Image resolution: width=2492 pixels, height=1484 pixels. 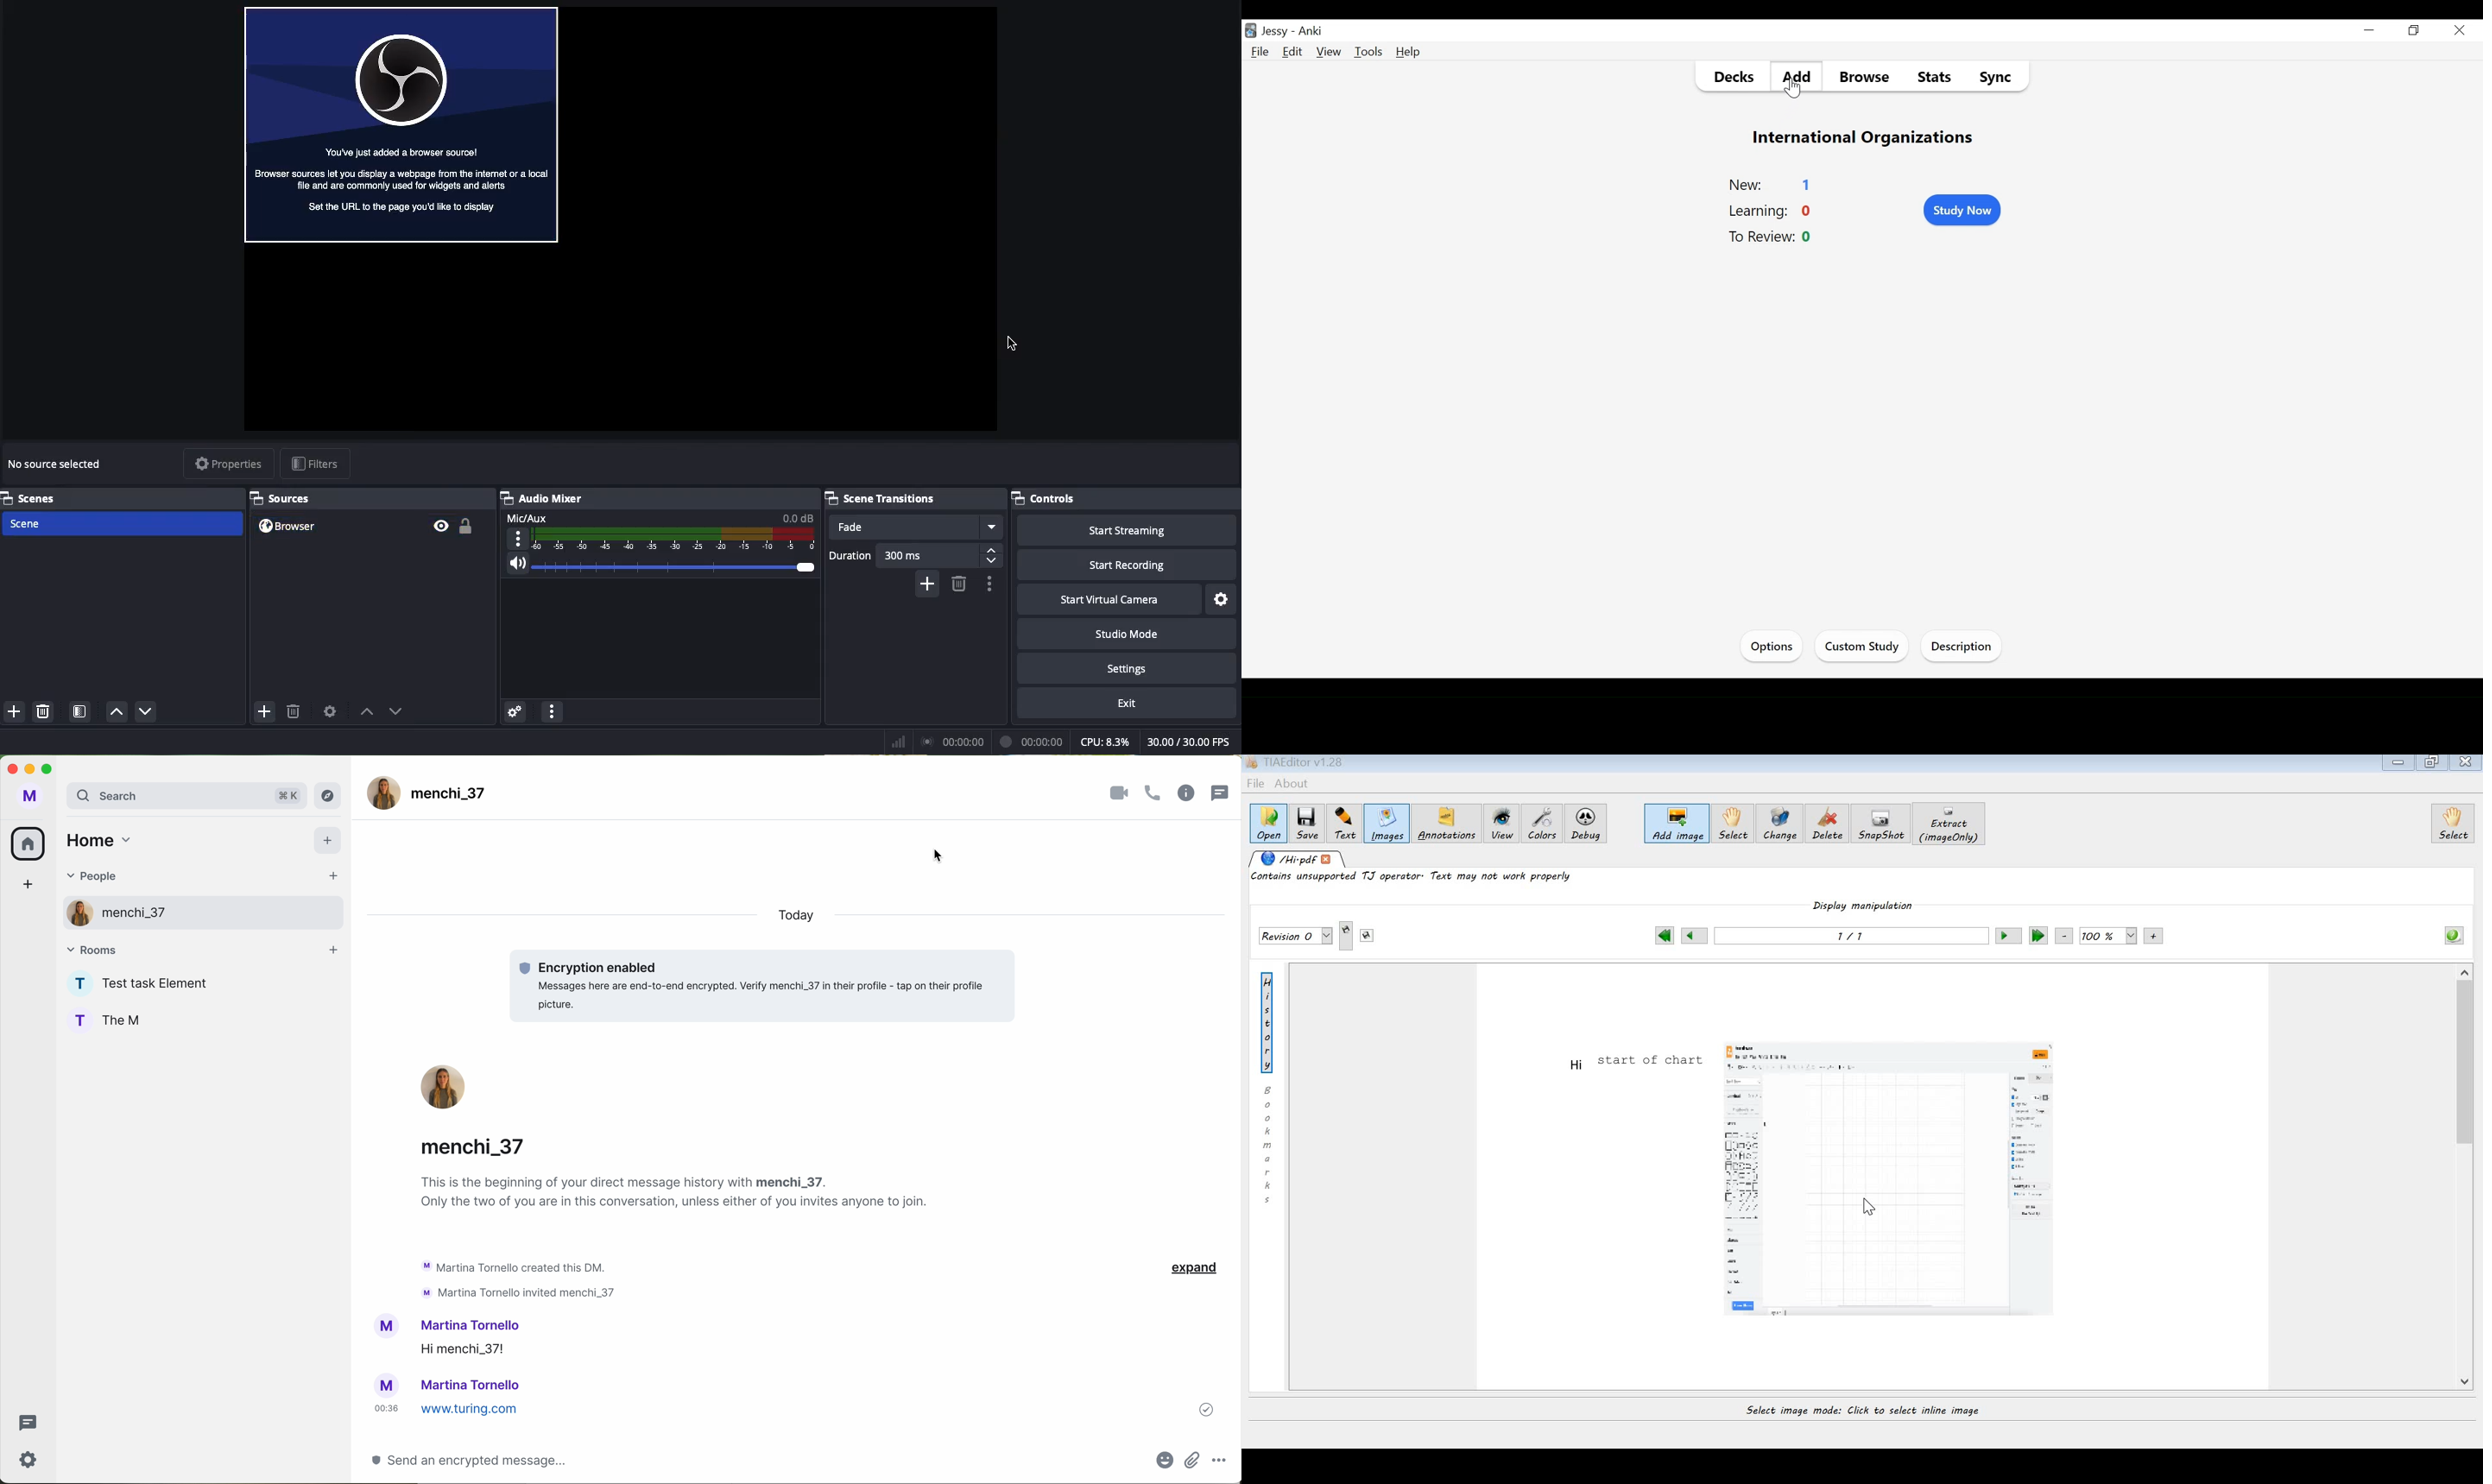 I want to click on user, so click(x=388, y=1384).